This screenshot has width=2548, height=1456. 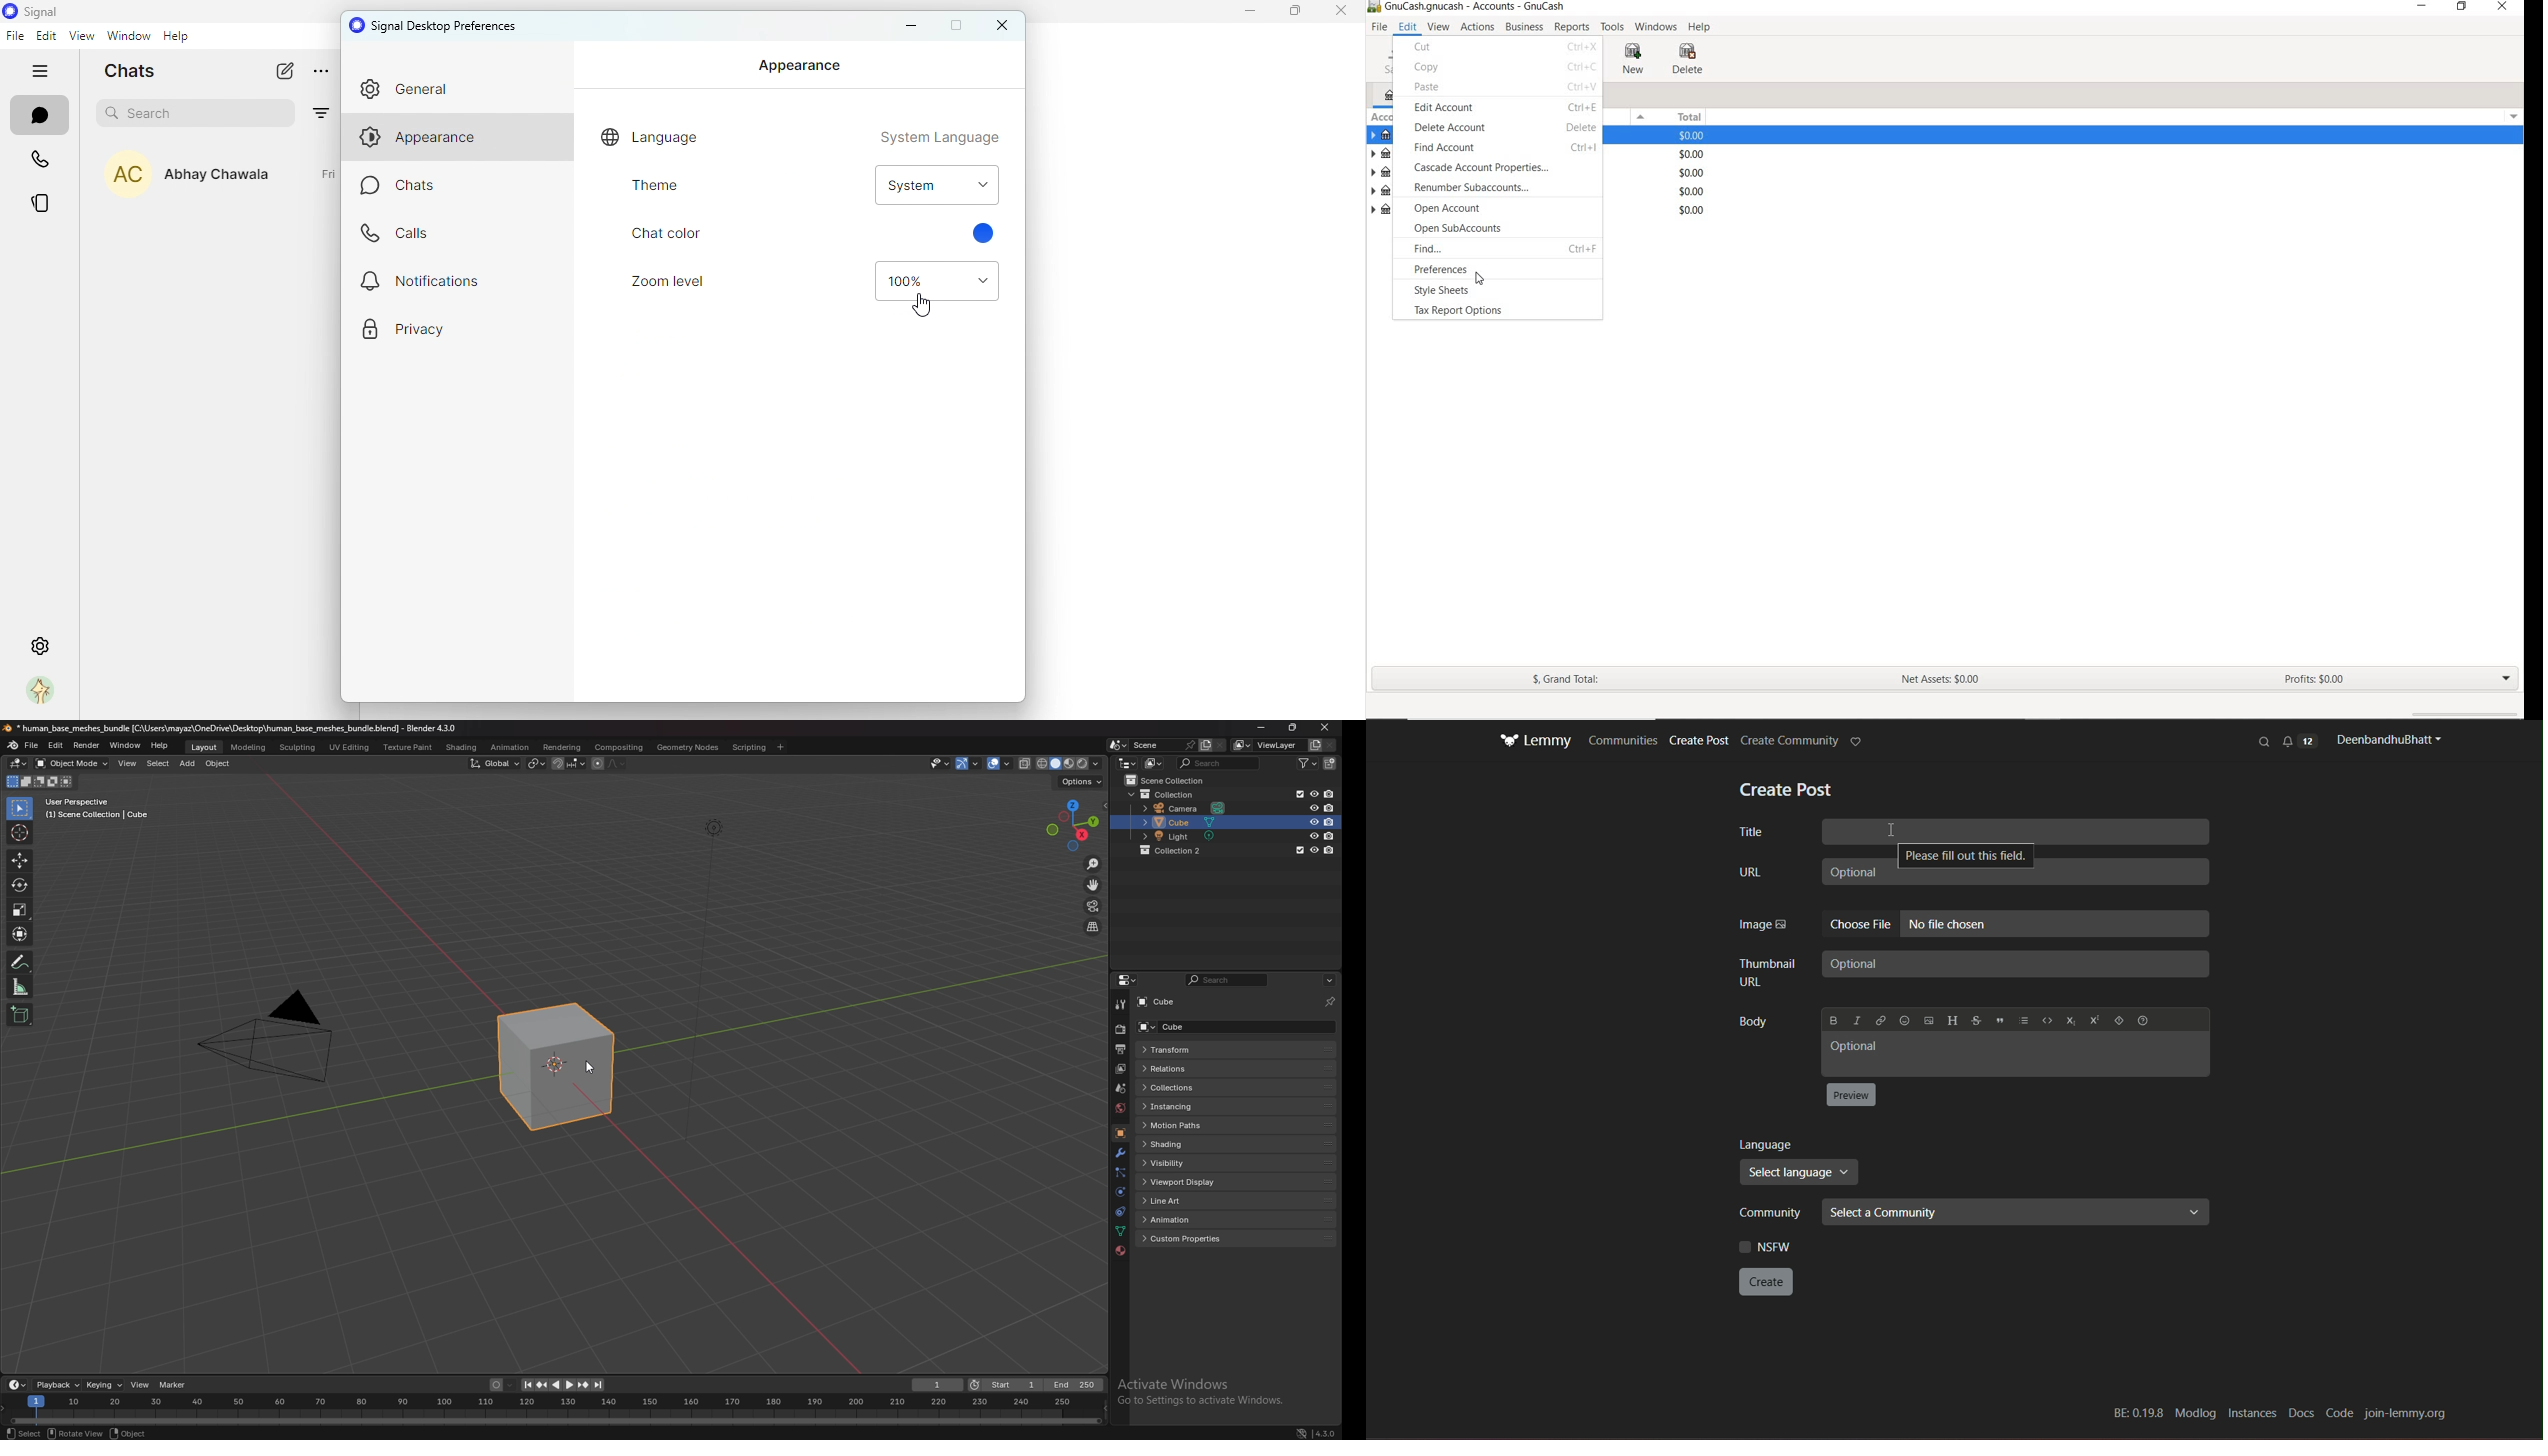 What do you see at coordinates (1074, 1385) in the screenshot?
I see `end` at bounding box center [1074, 1385].